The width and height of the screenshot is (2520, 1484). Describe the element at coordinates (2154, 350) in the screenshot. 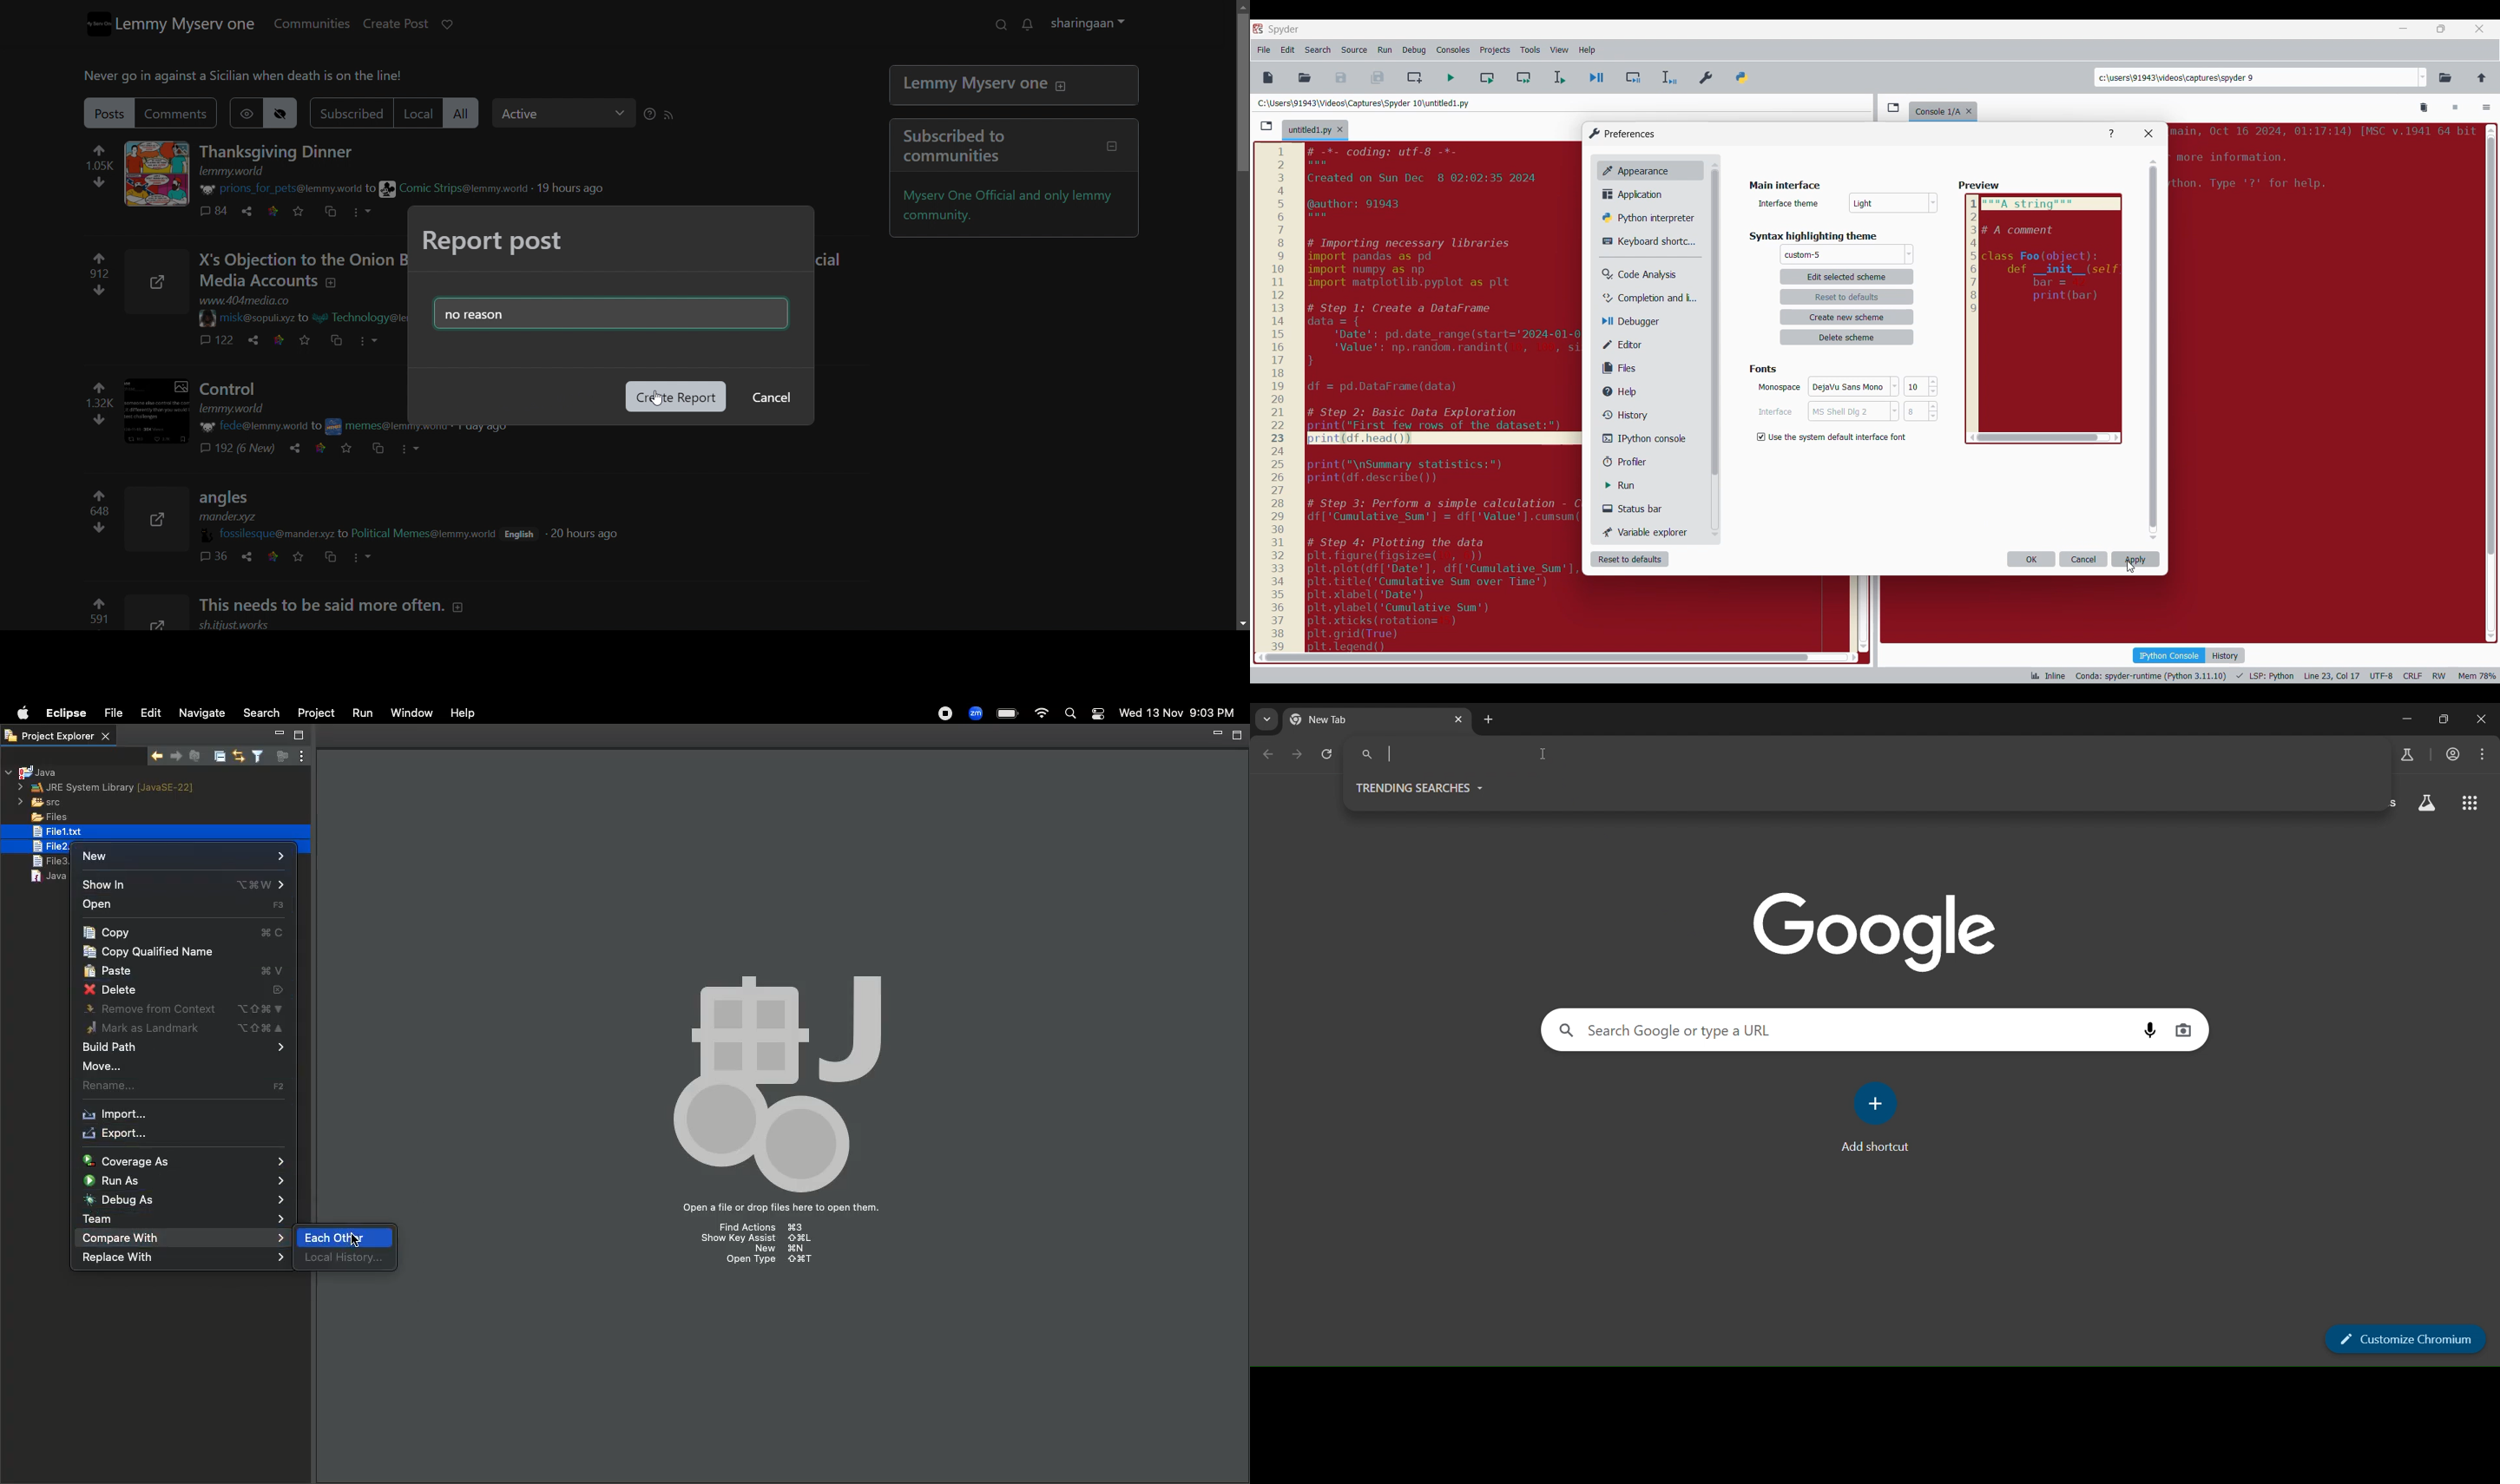

I see `Vertical slide bar` at that location.